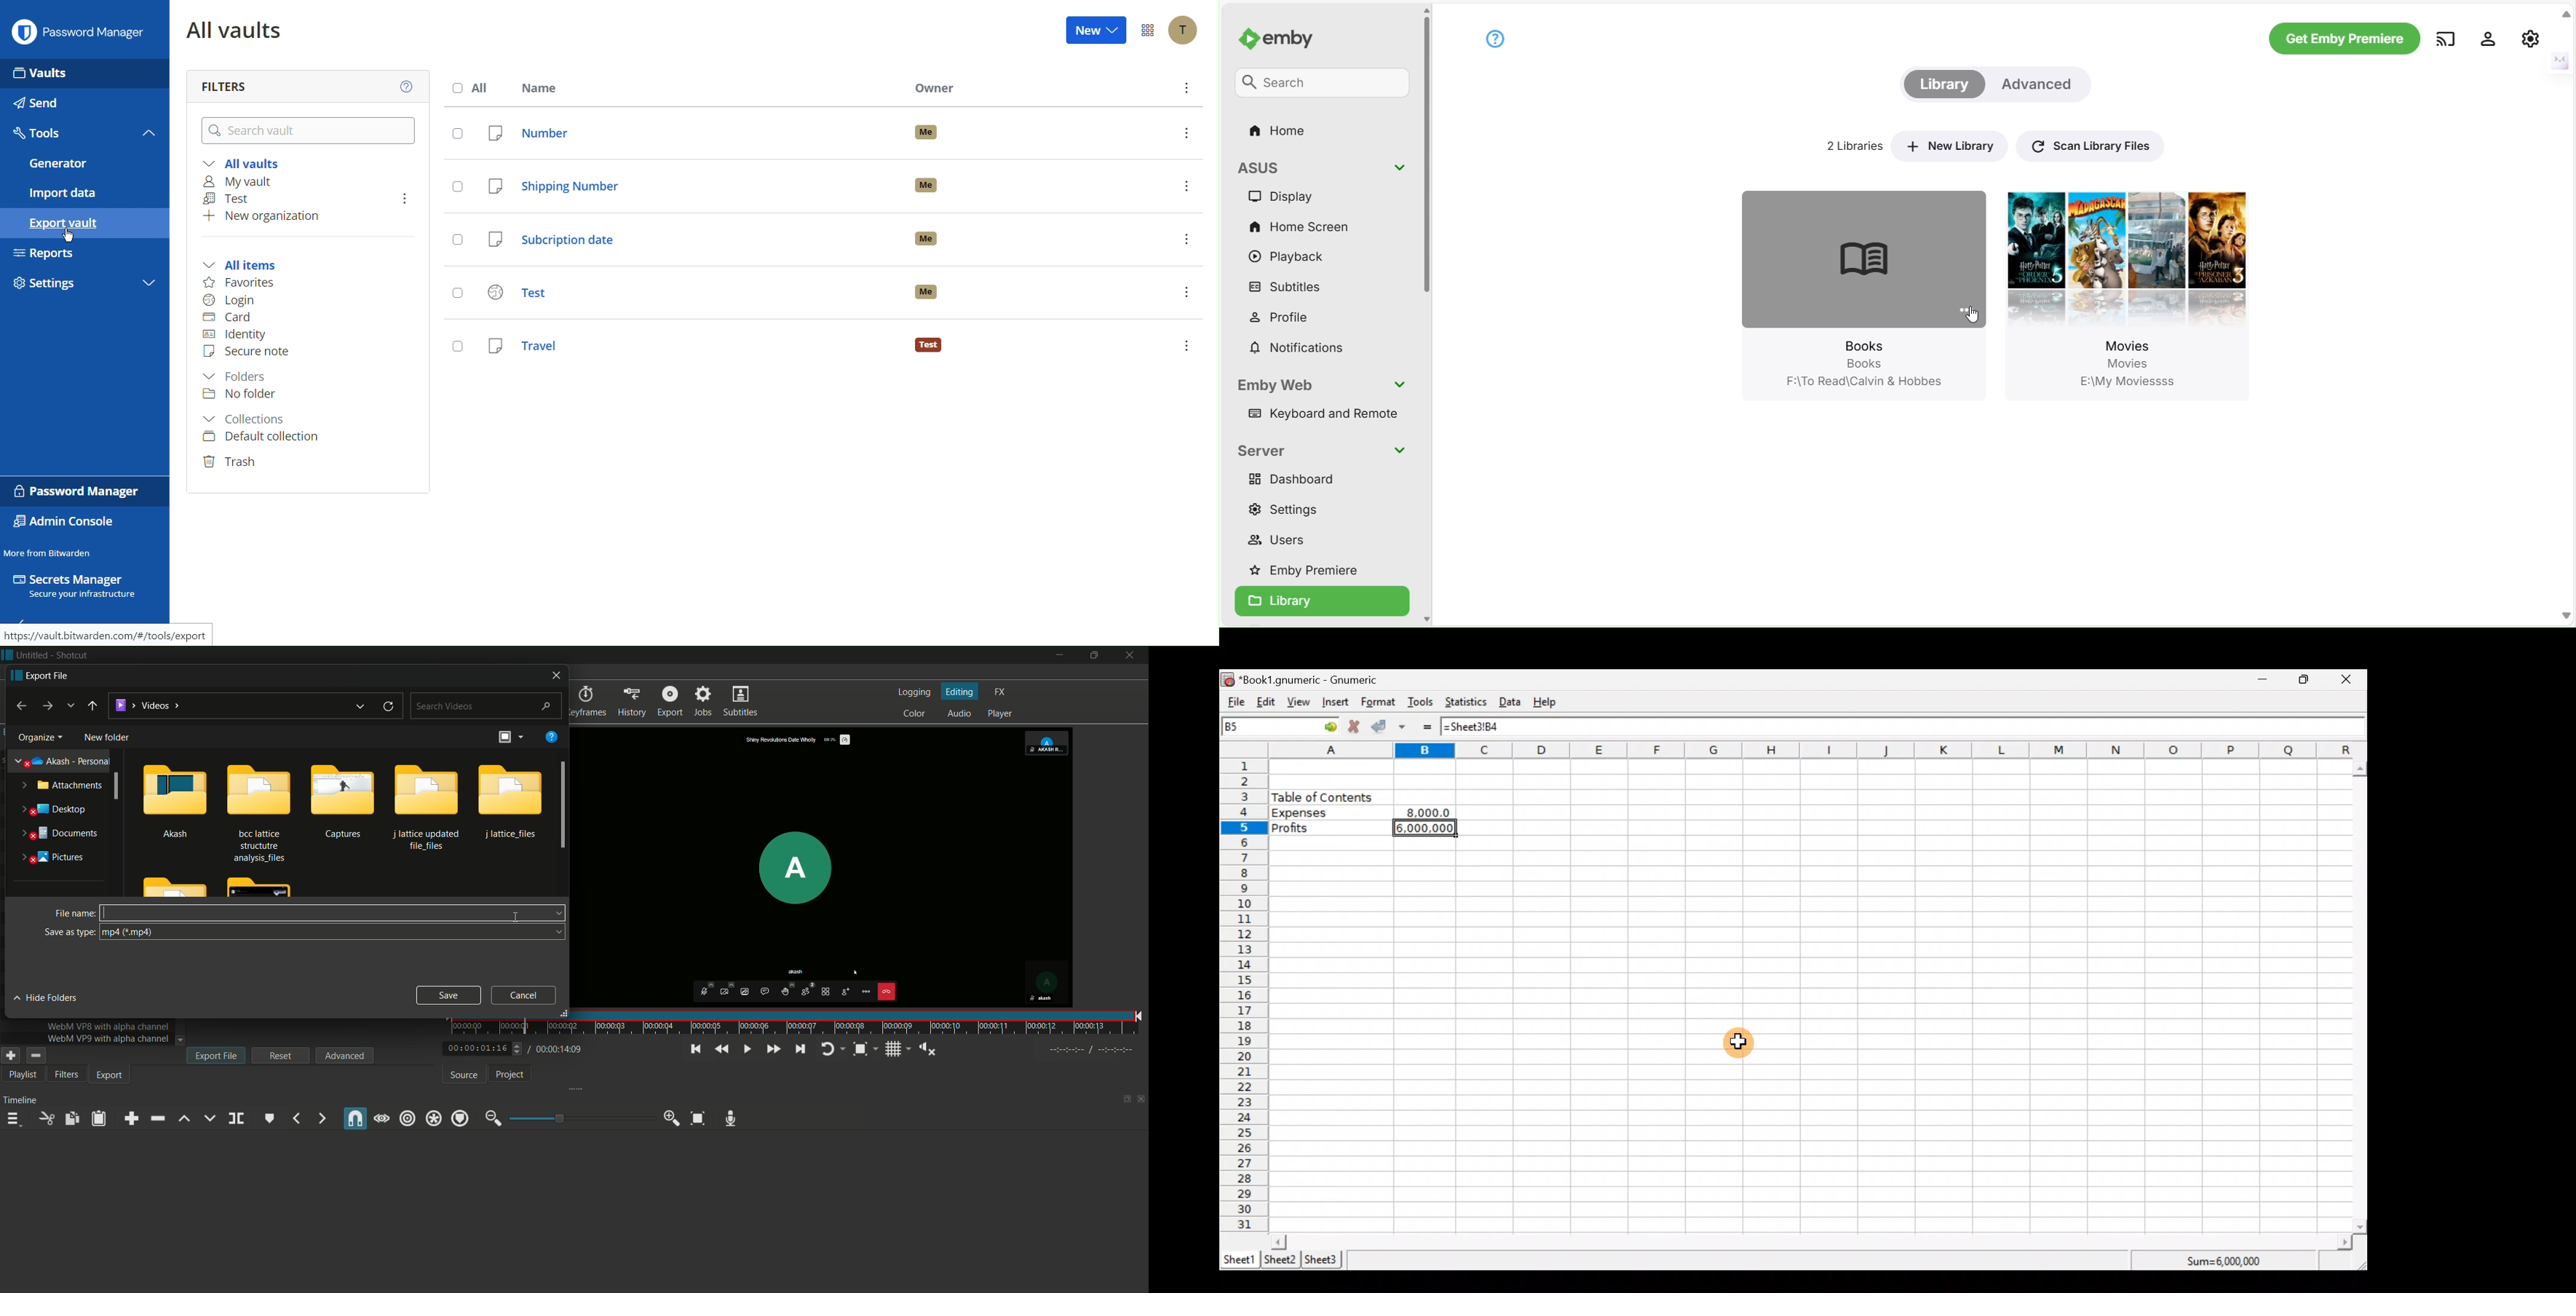 The height and width of the screenshot is (1316, 2576). Describe the element at coordinates (1234, 702) in the screenshot. I see `File` at that location.